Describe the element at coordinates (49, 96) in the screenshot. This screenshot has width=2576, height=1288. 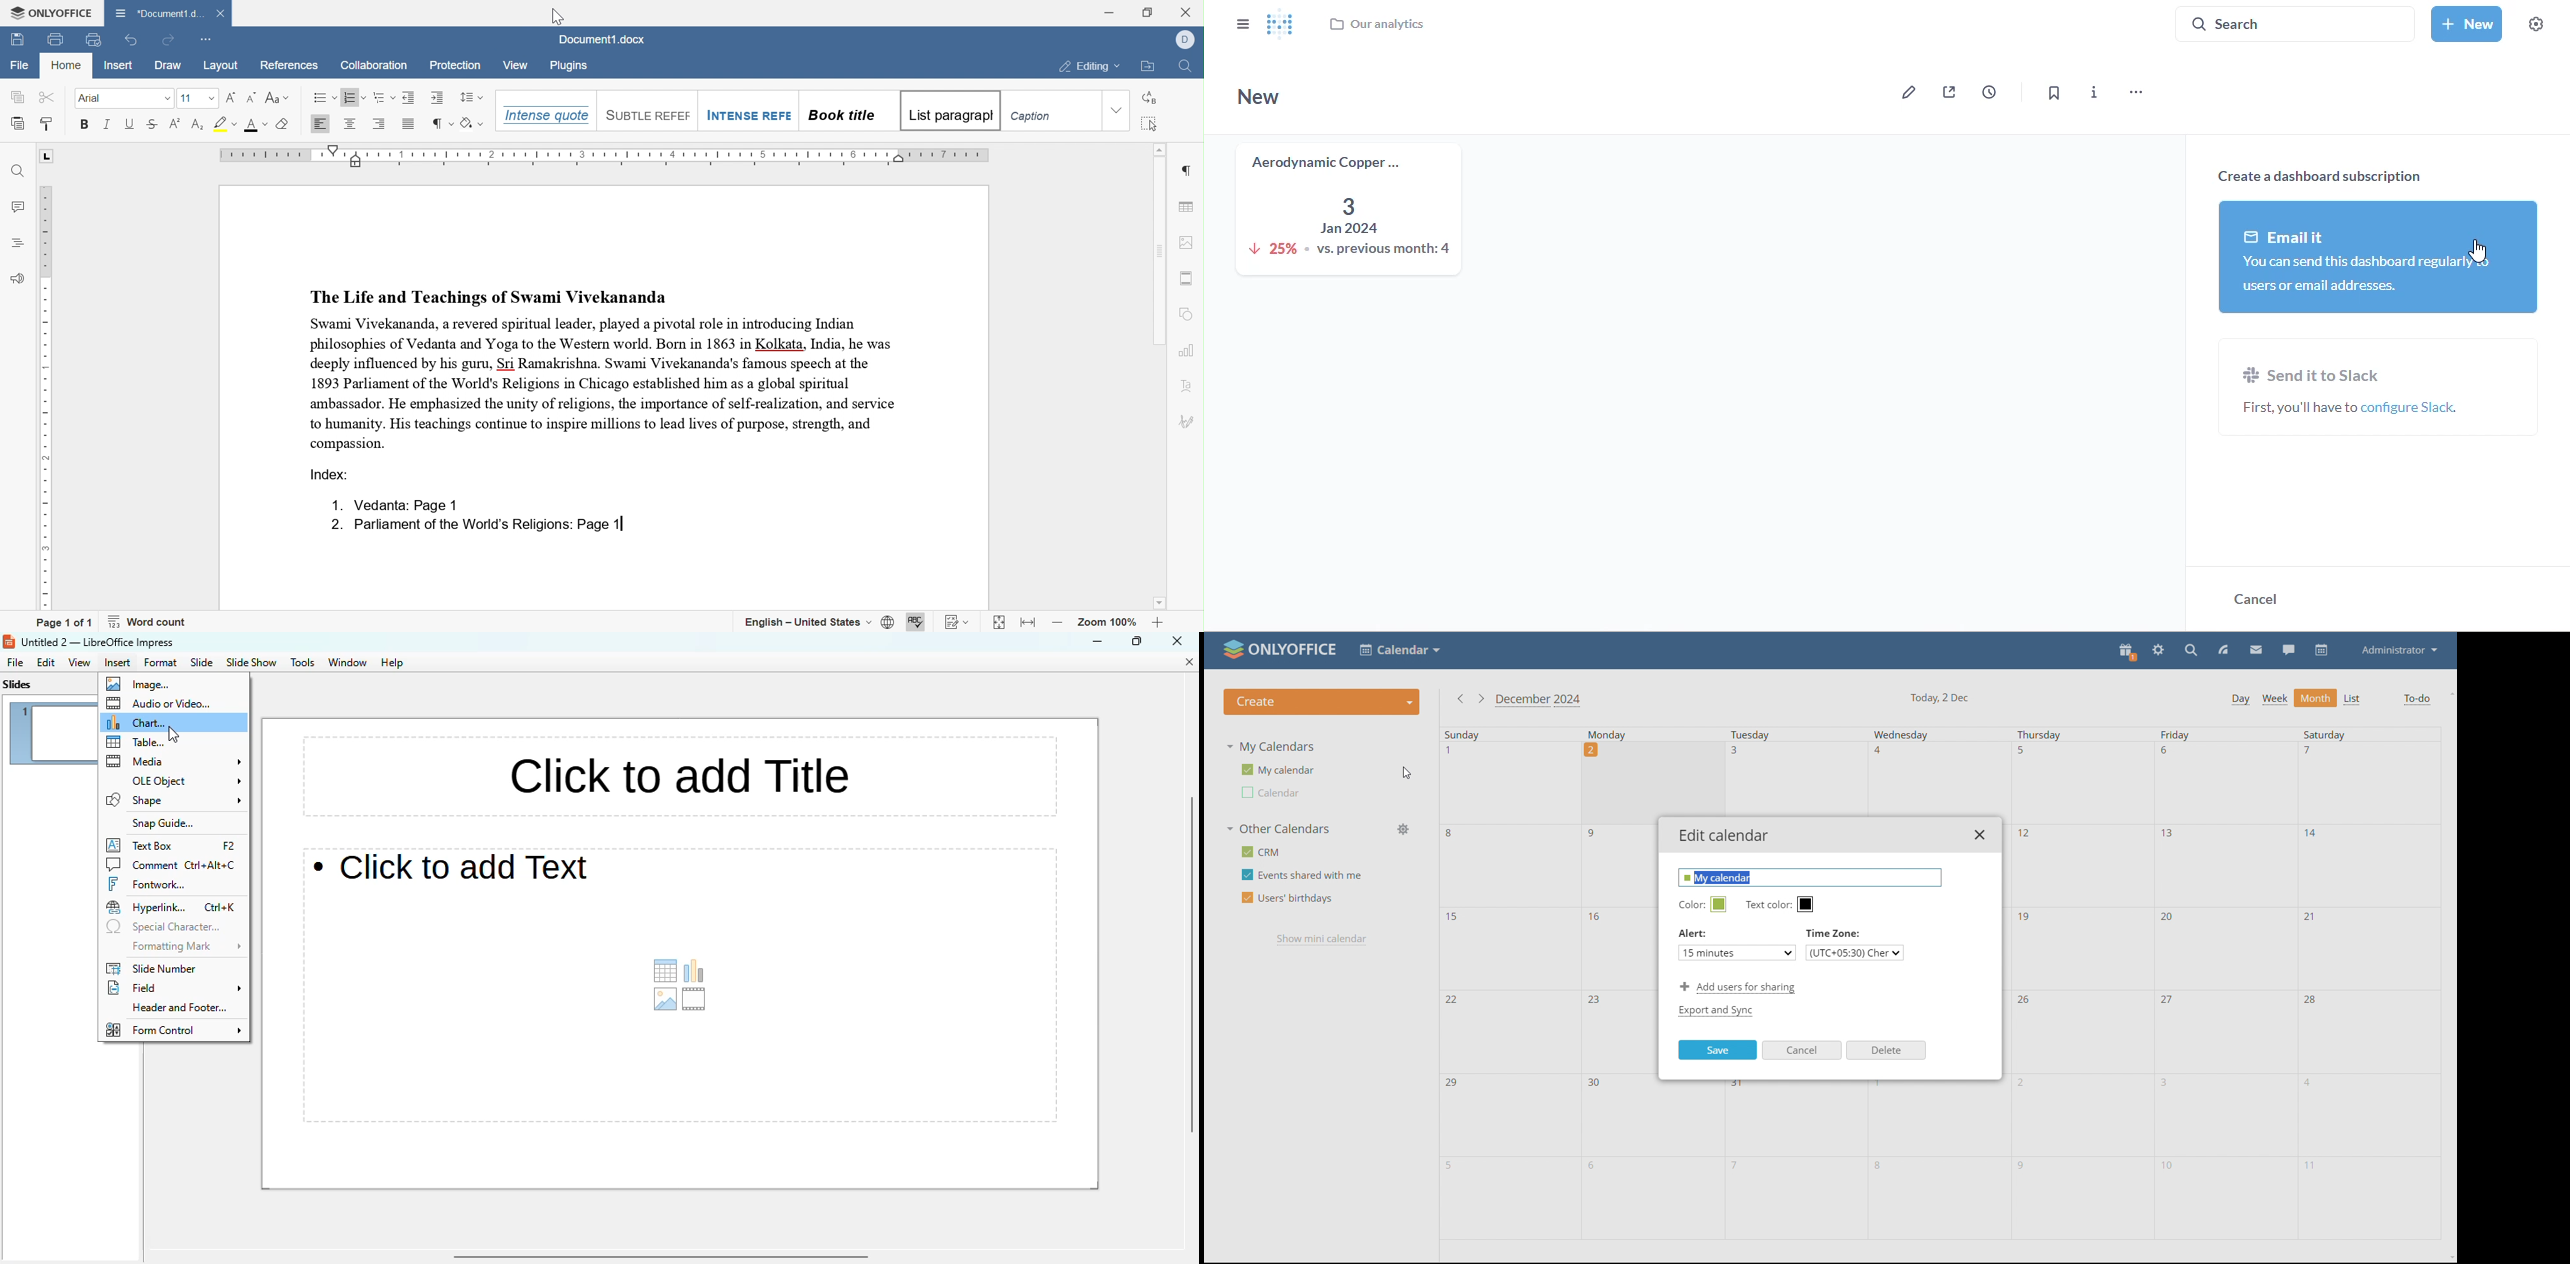
I see `cut` at that location.